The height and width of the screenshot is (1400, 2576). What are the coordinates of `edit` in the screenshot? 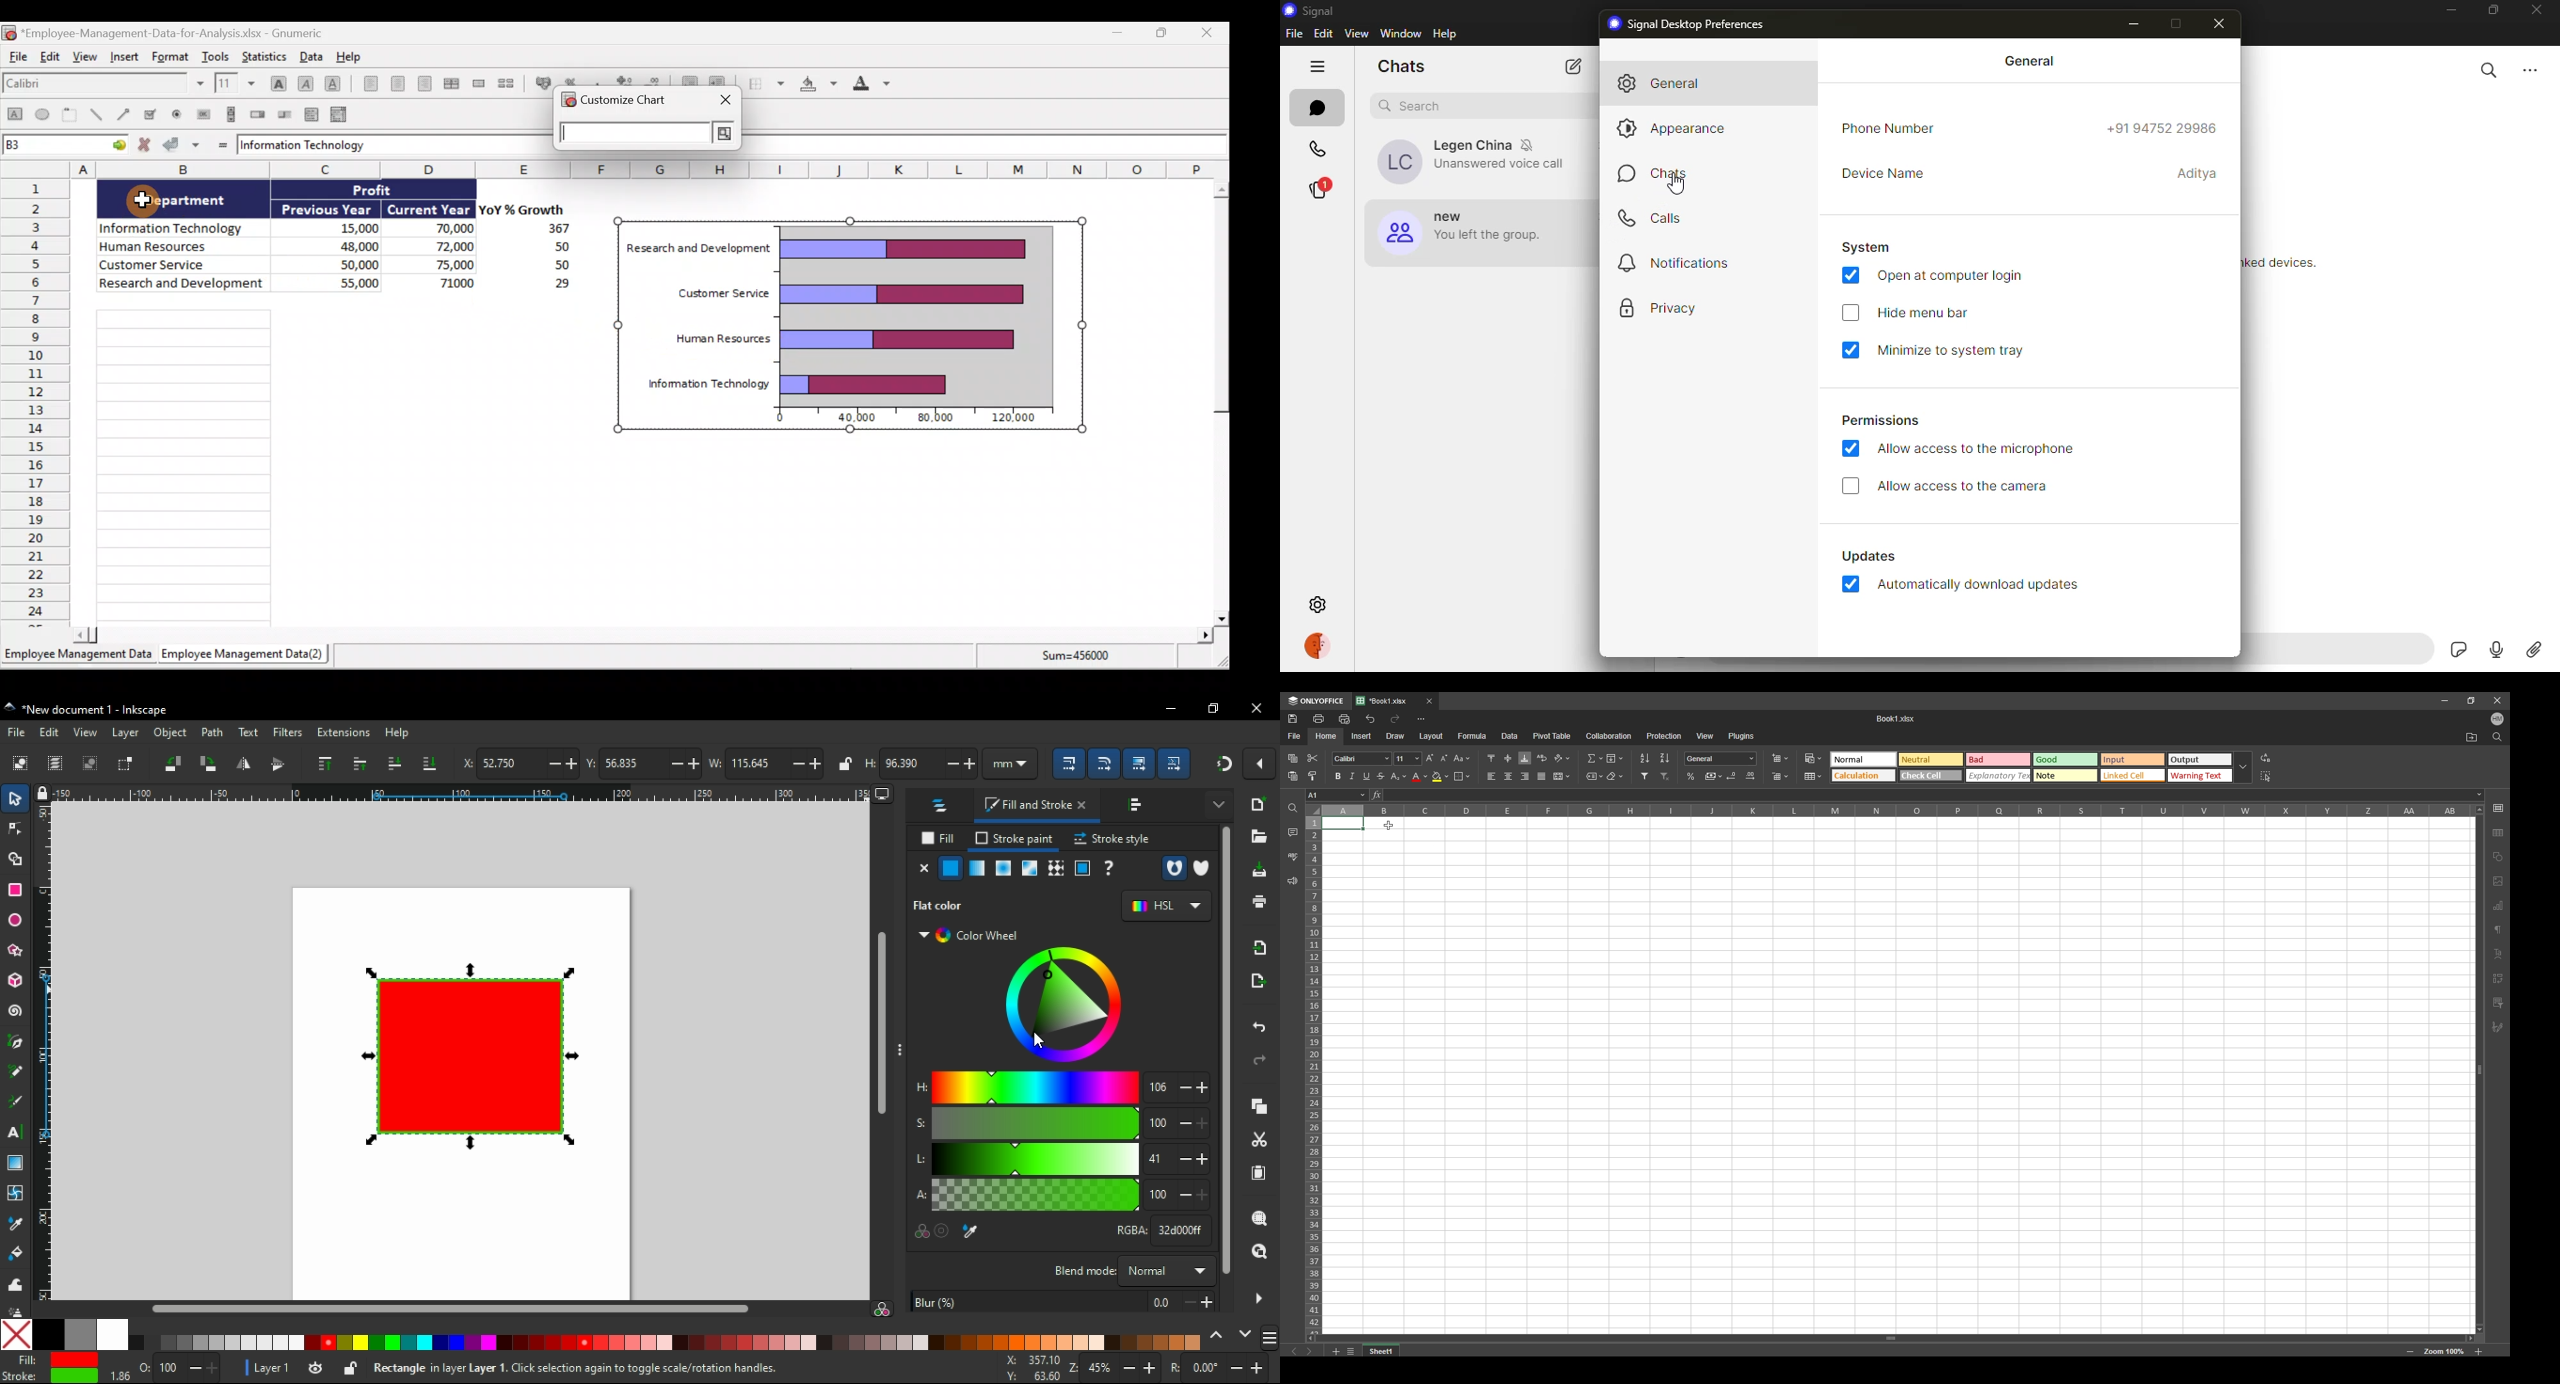 It's located at (1322, 33).